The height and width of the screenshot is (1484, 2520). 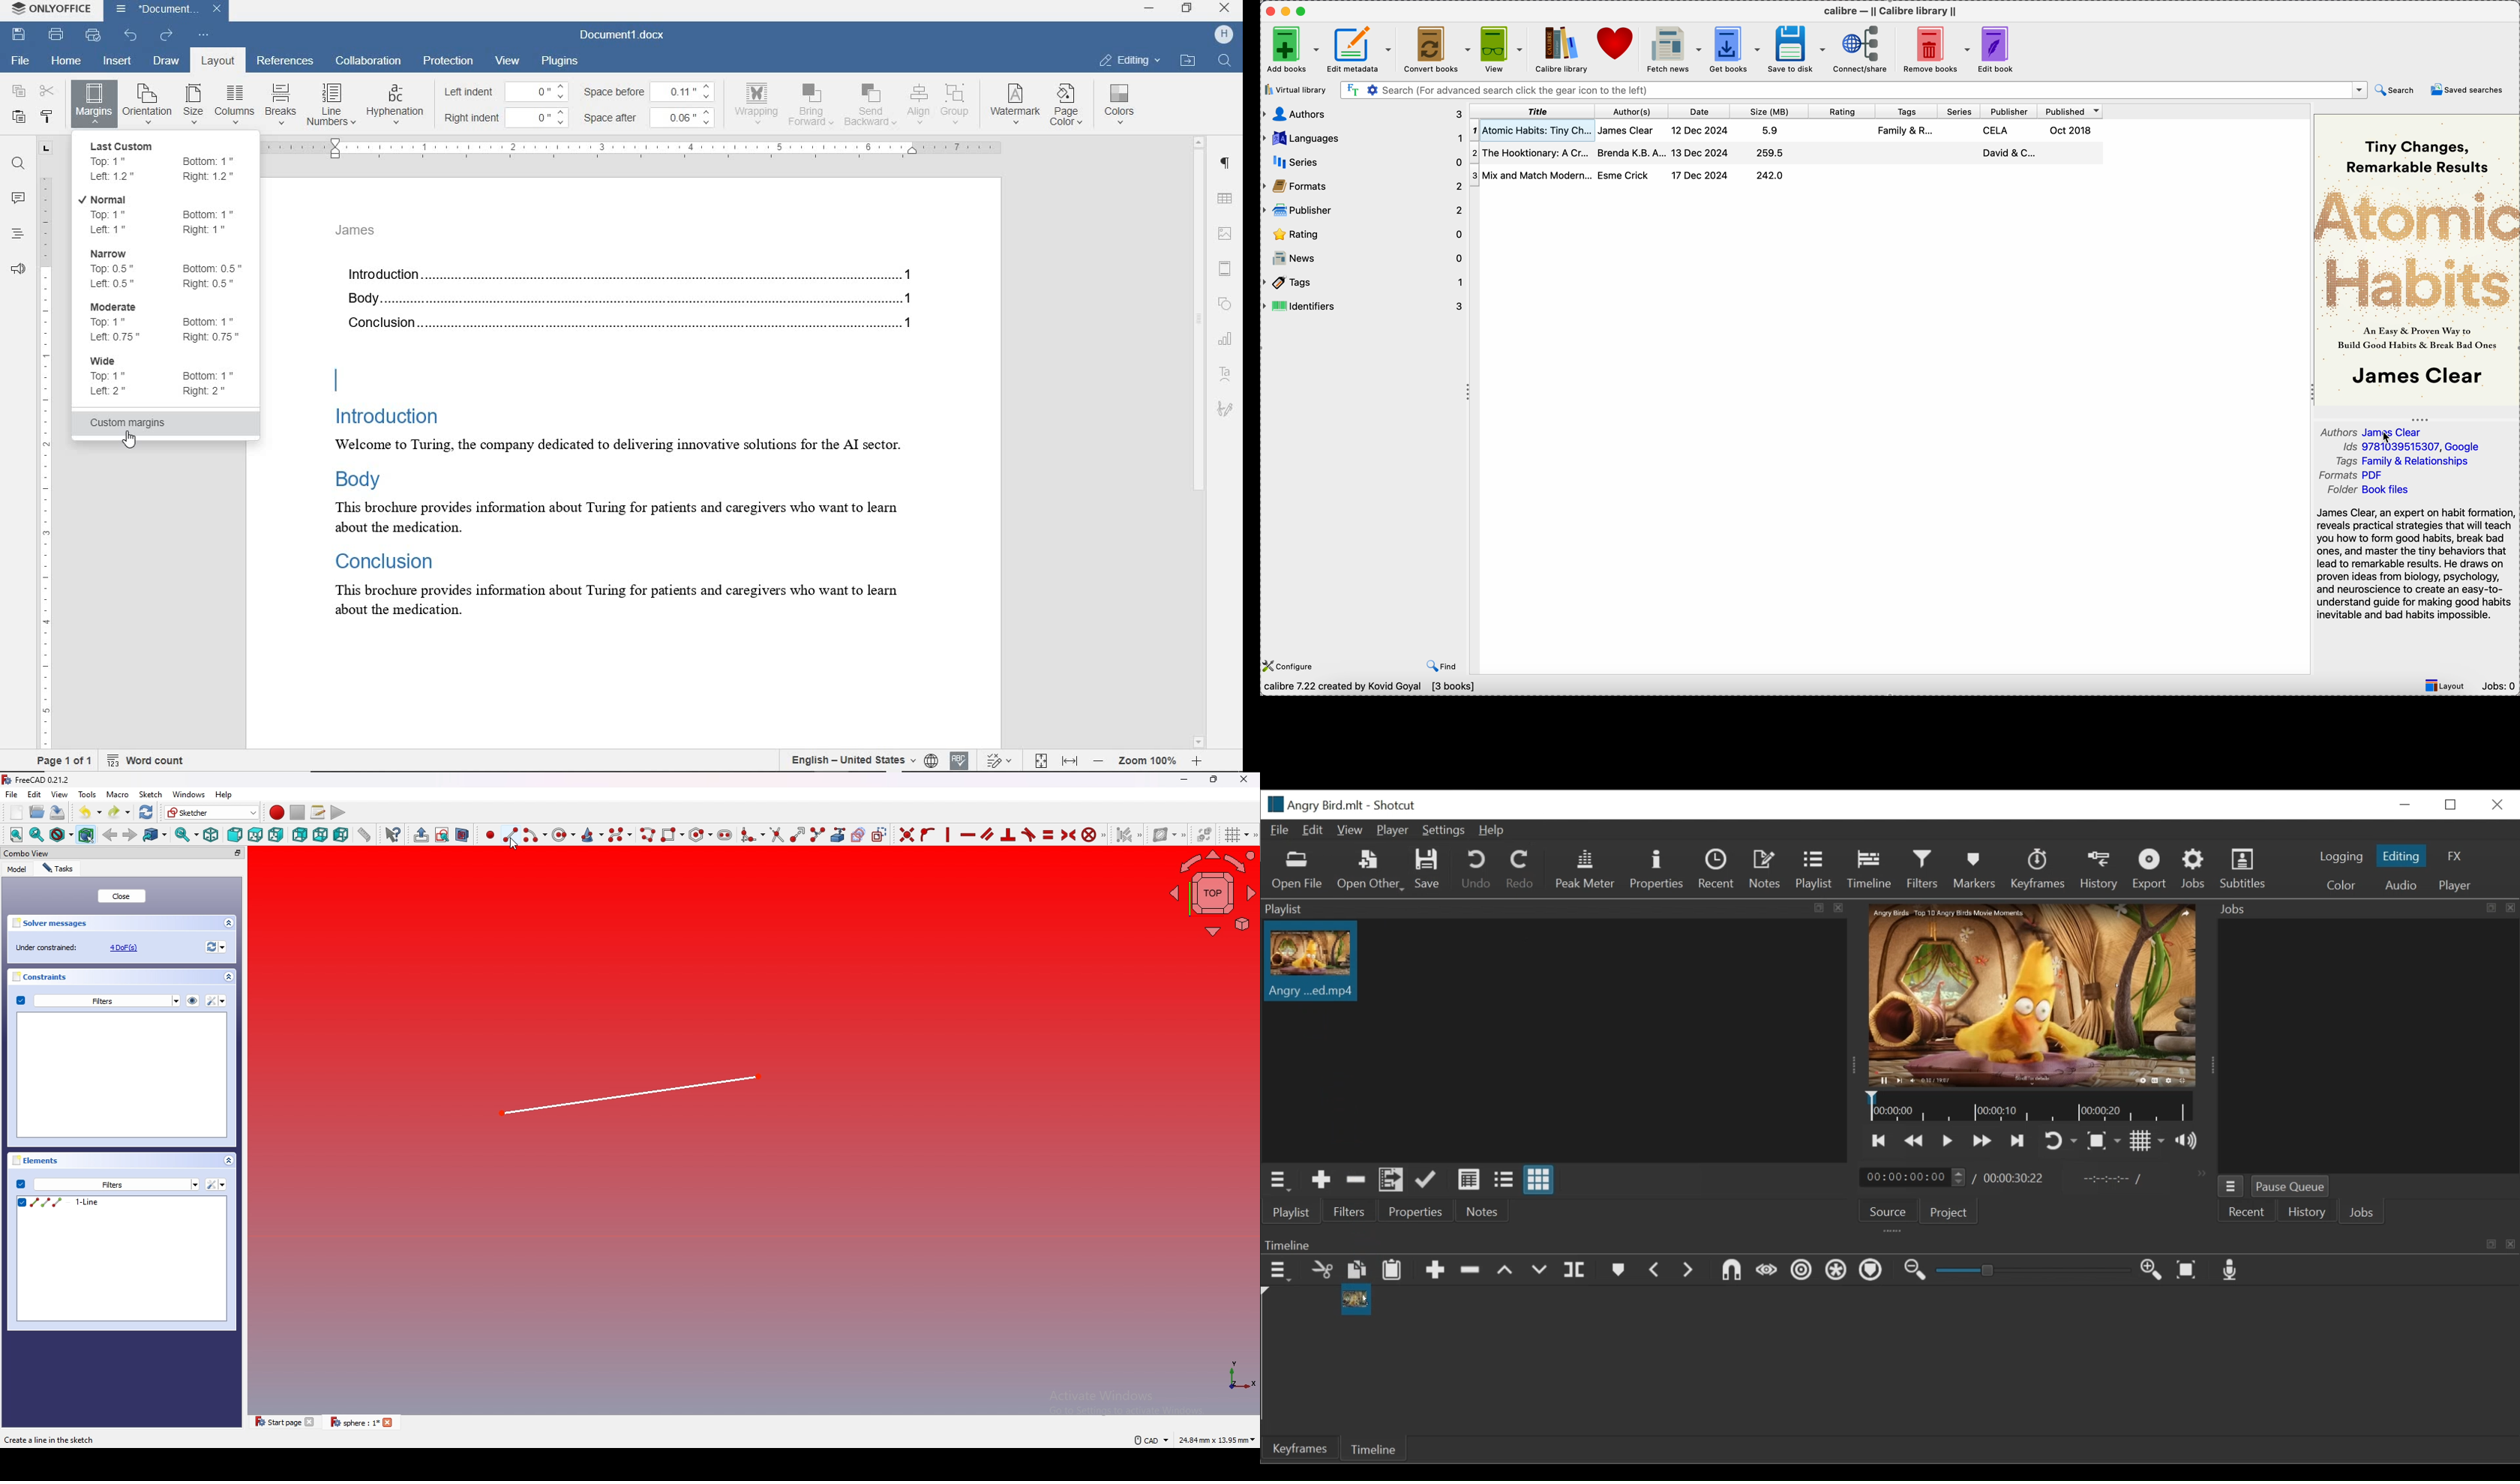 What do you see at coordinates (759, 103) in the screenshot?
I see `wrapping` at bounding box center [759, 103].